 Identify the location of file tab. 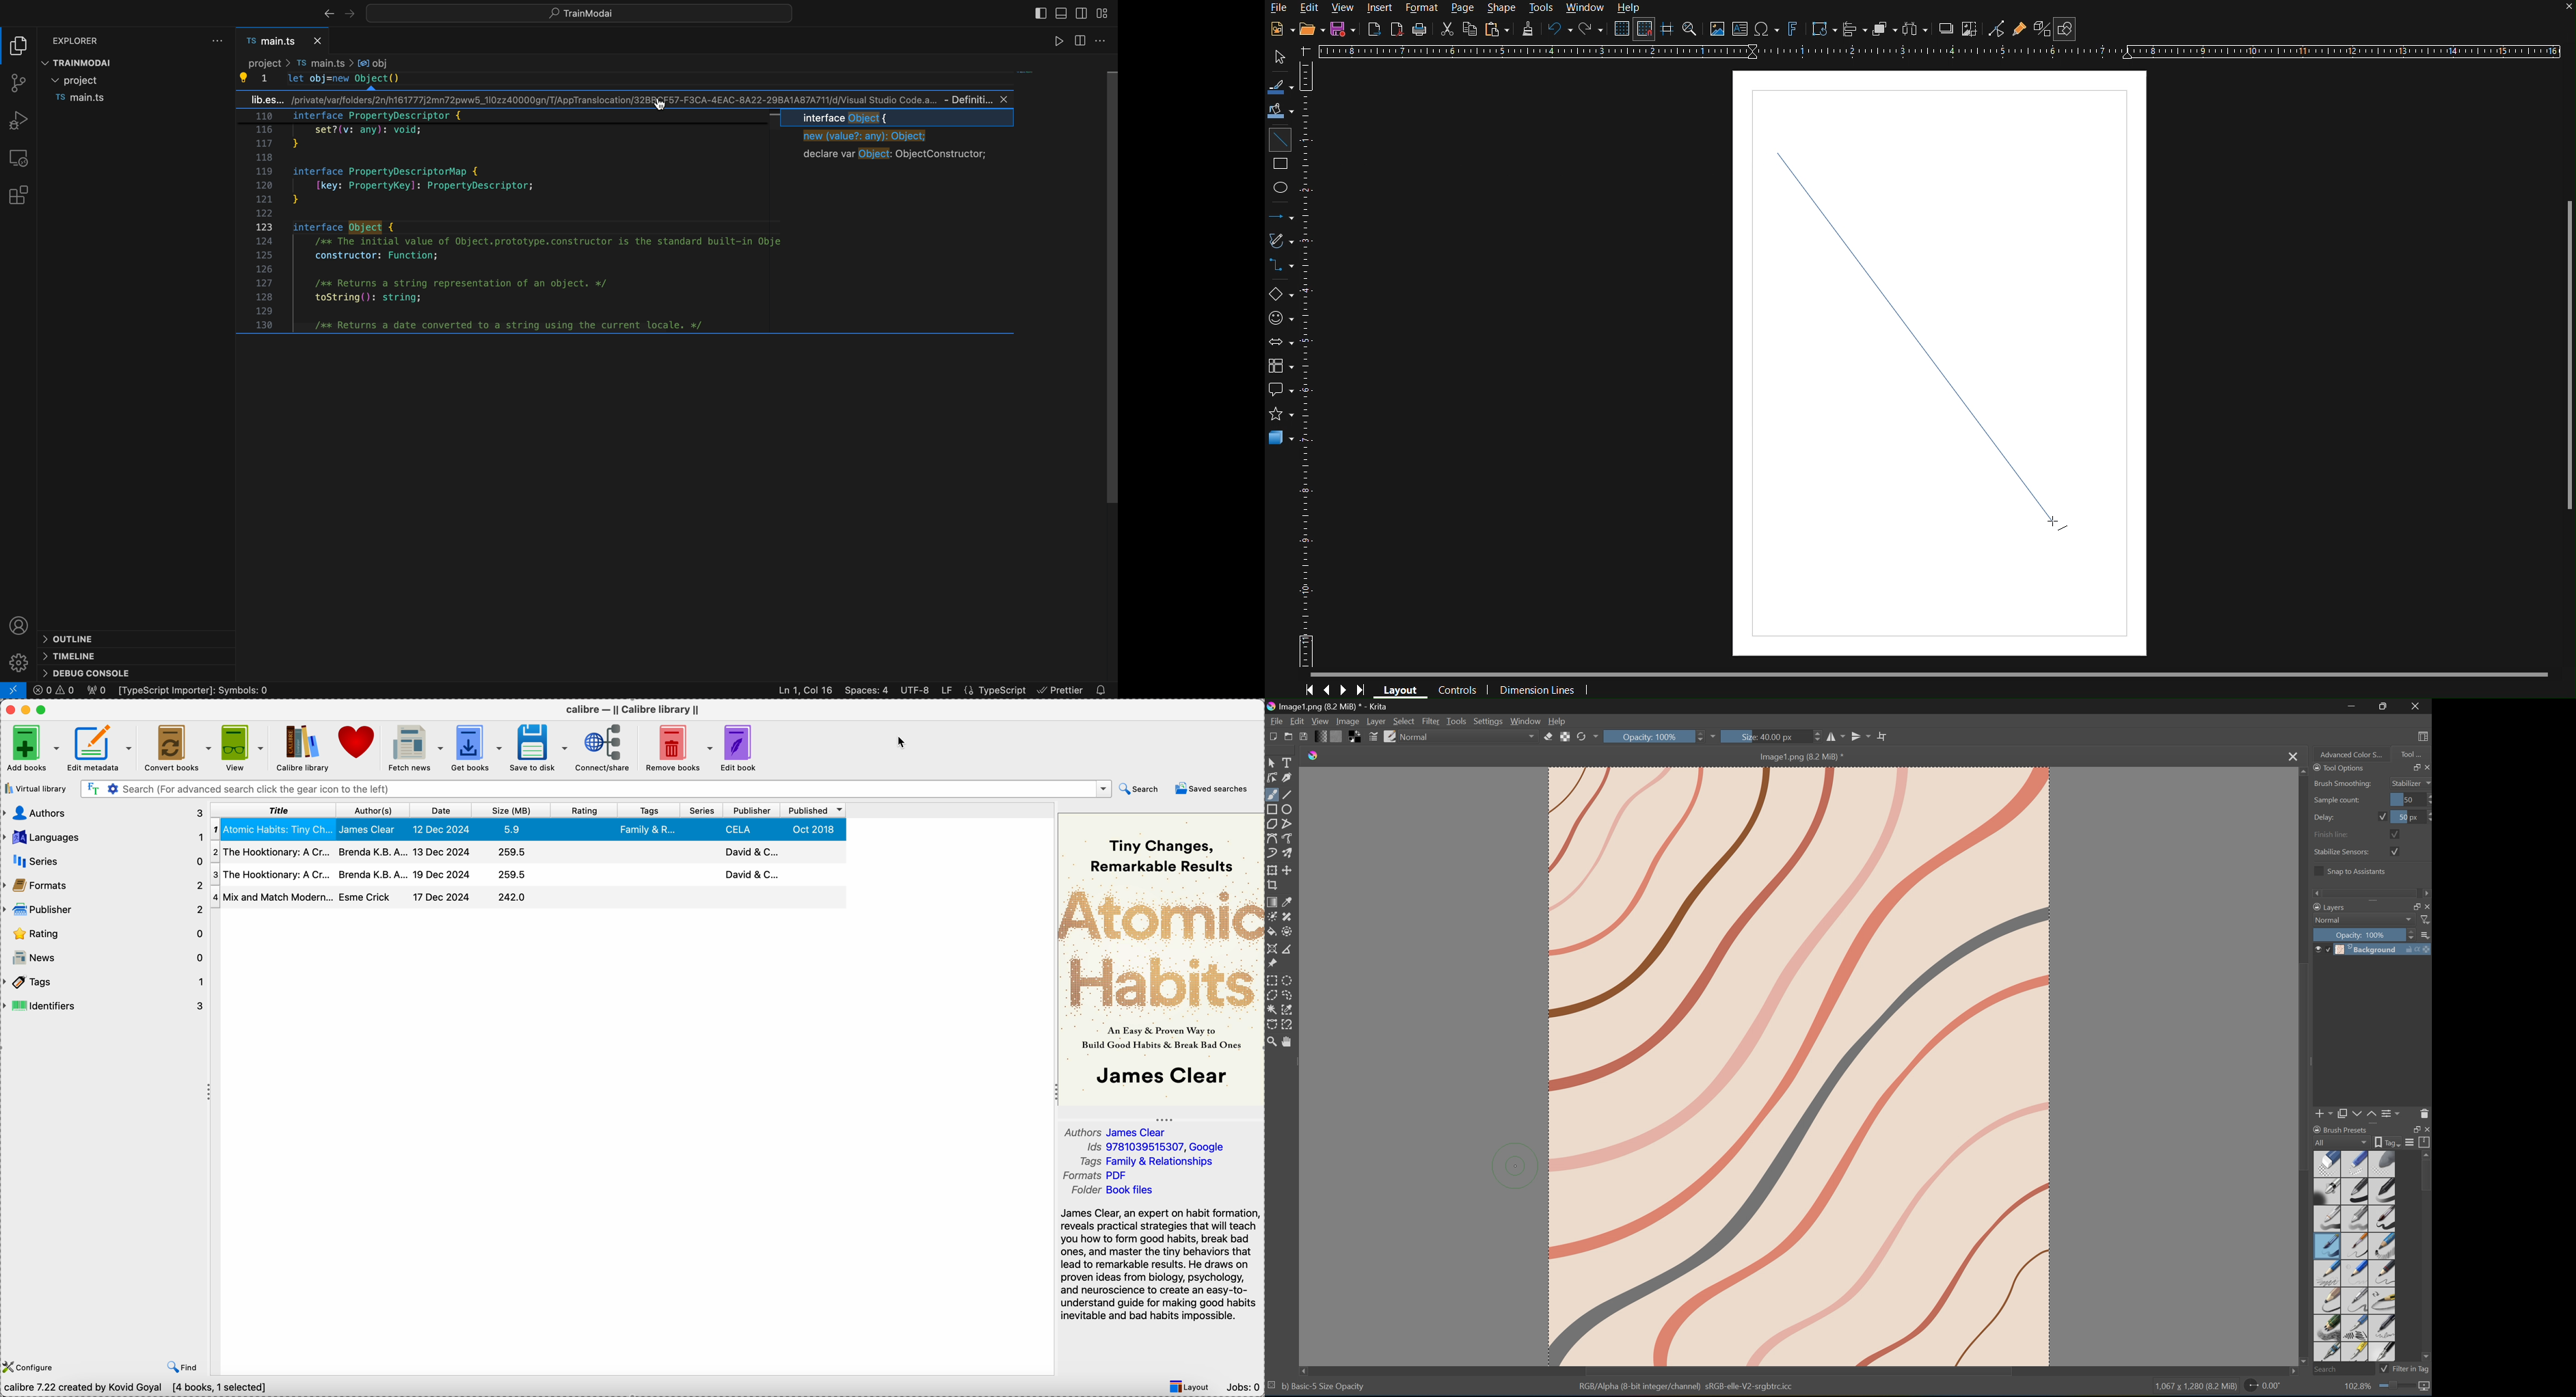
(285, 41).